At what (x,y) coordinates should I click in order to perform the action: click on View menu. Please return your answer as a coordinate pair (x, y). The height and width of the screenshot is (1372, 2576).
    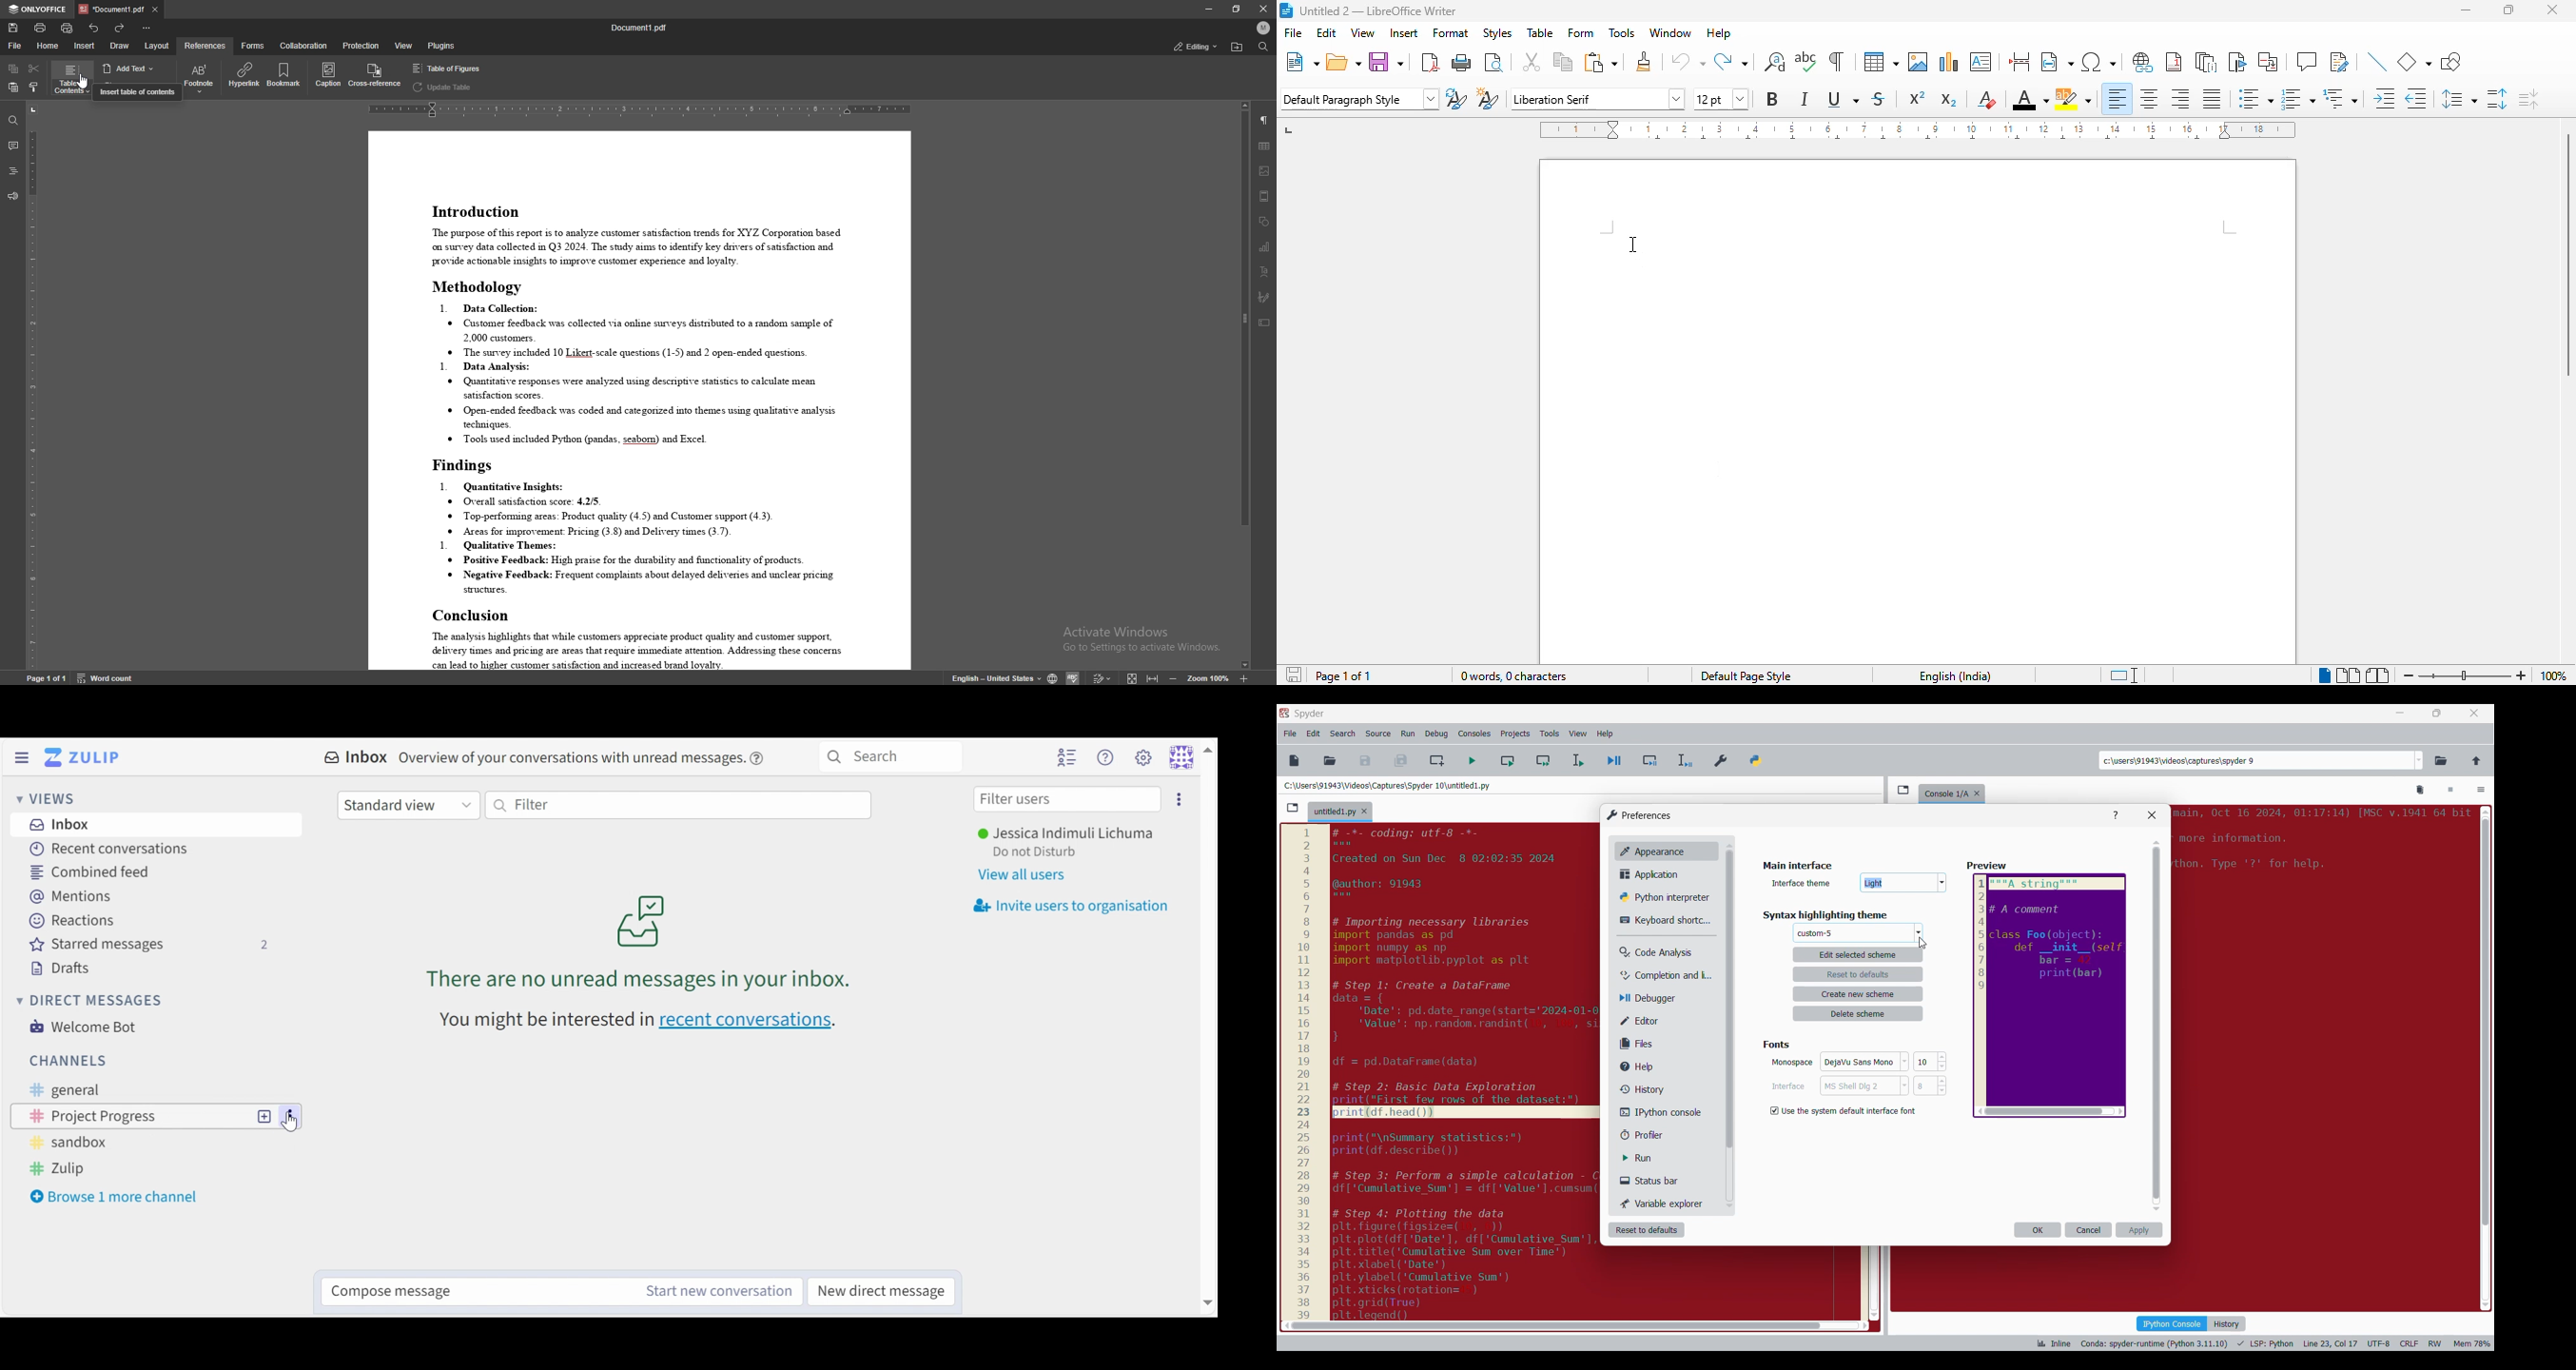
    Looking at the image, I should click on (1578, 734).